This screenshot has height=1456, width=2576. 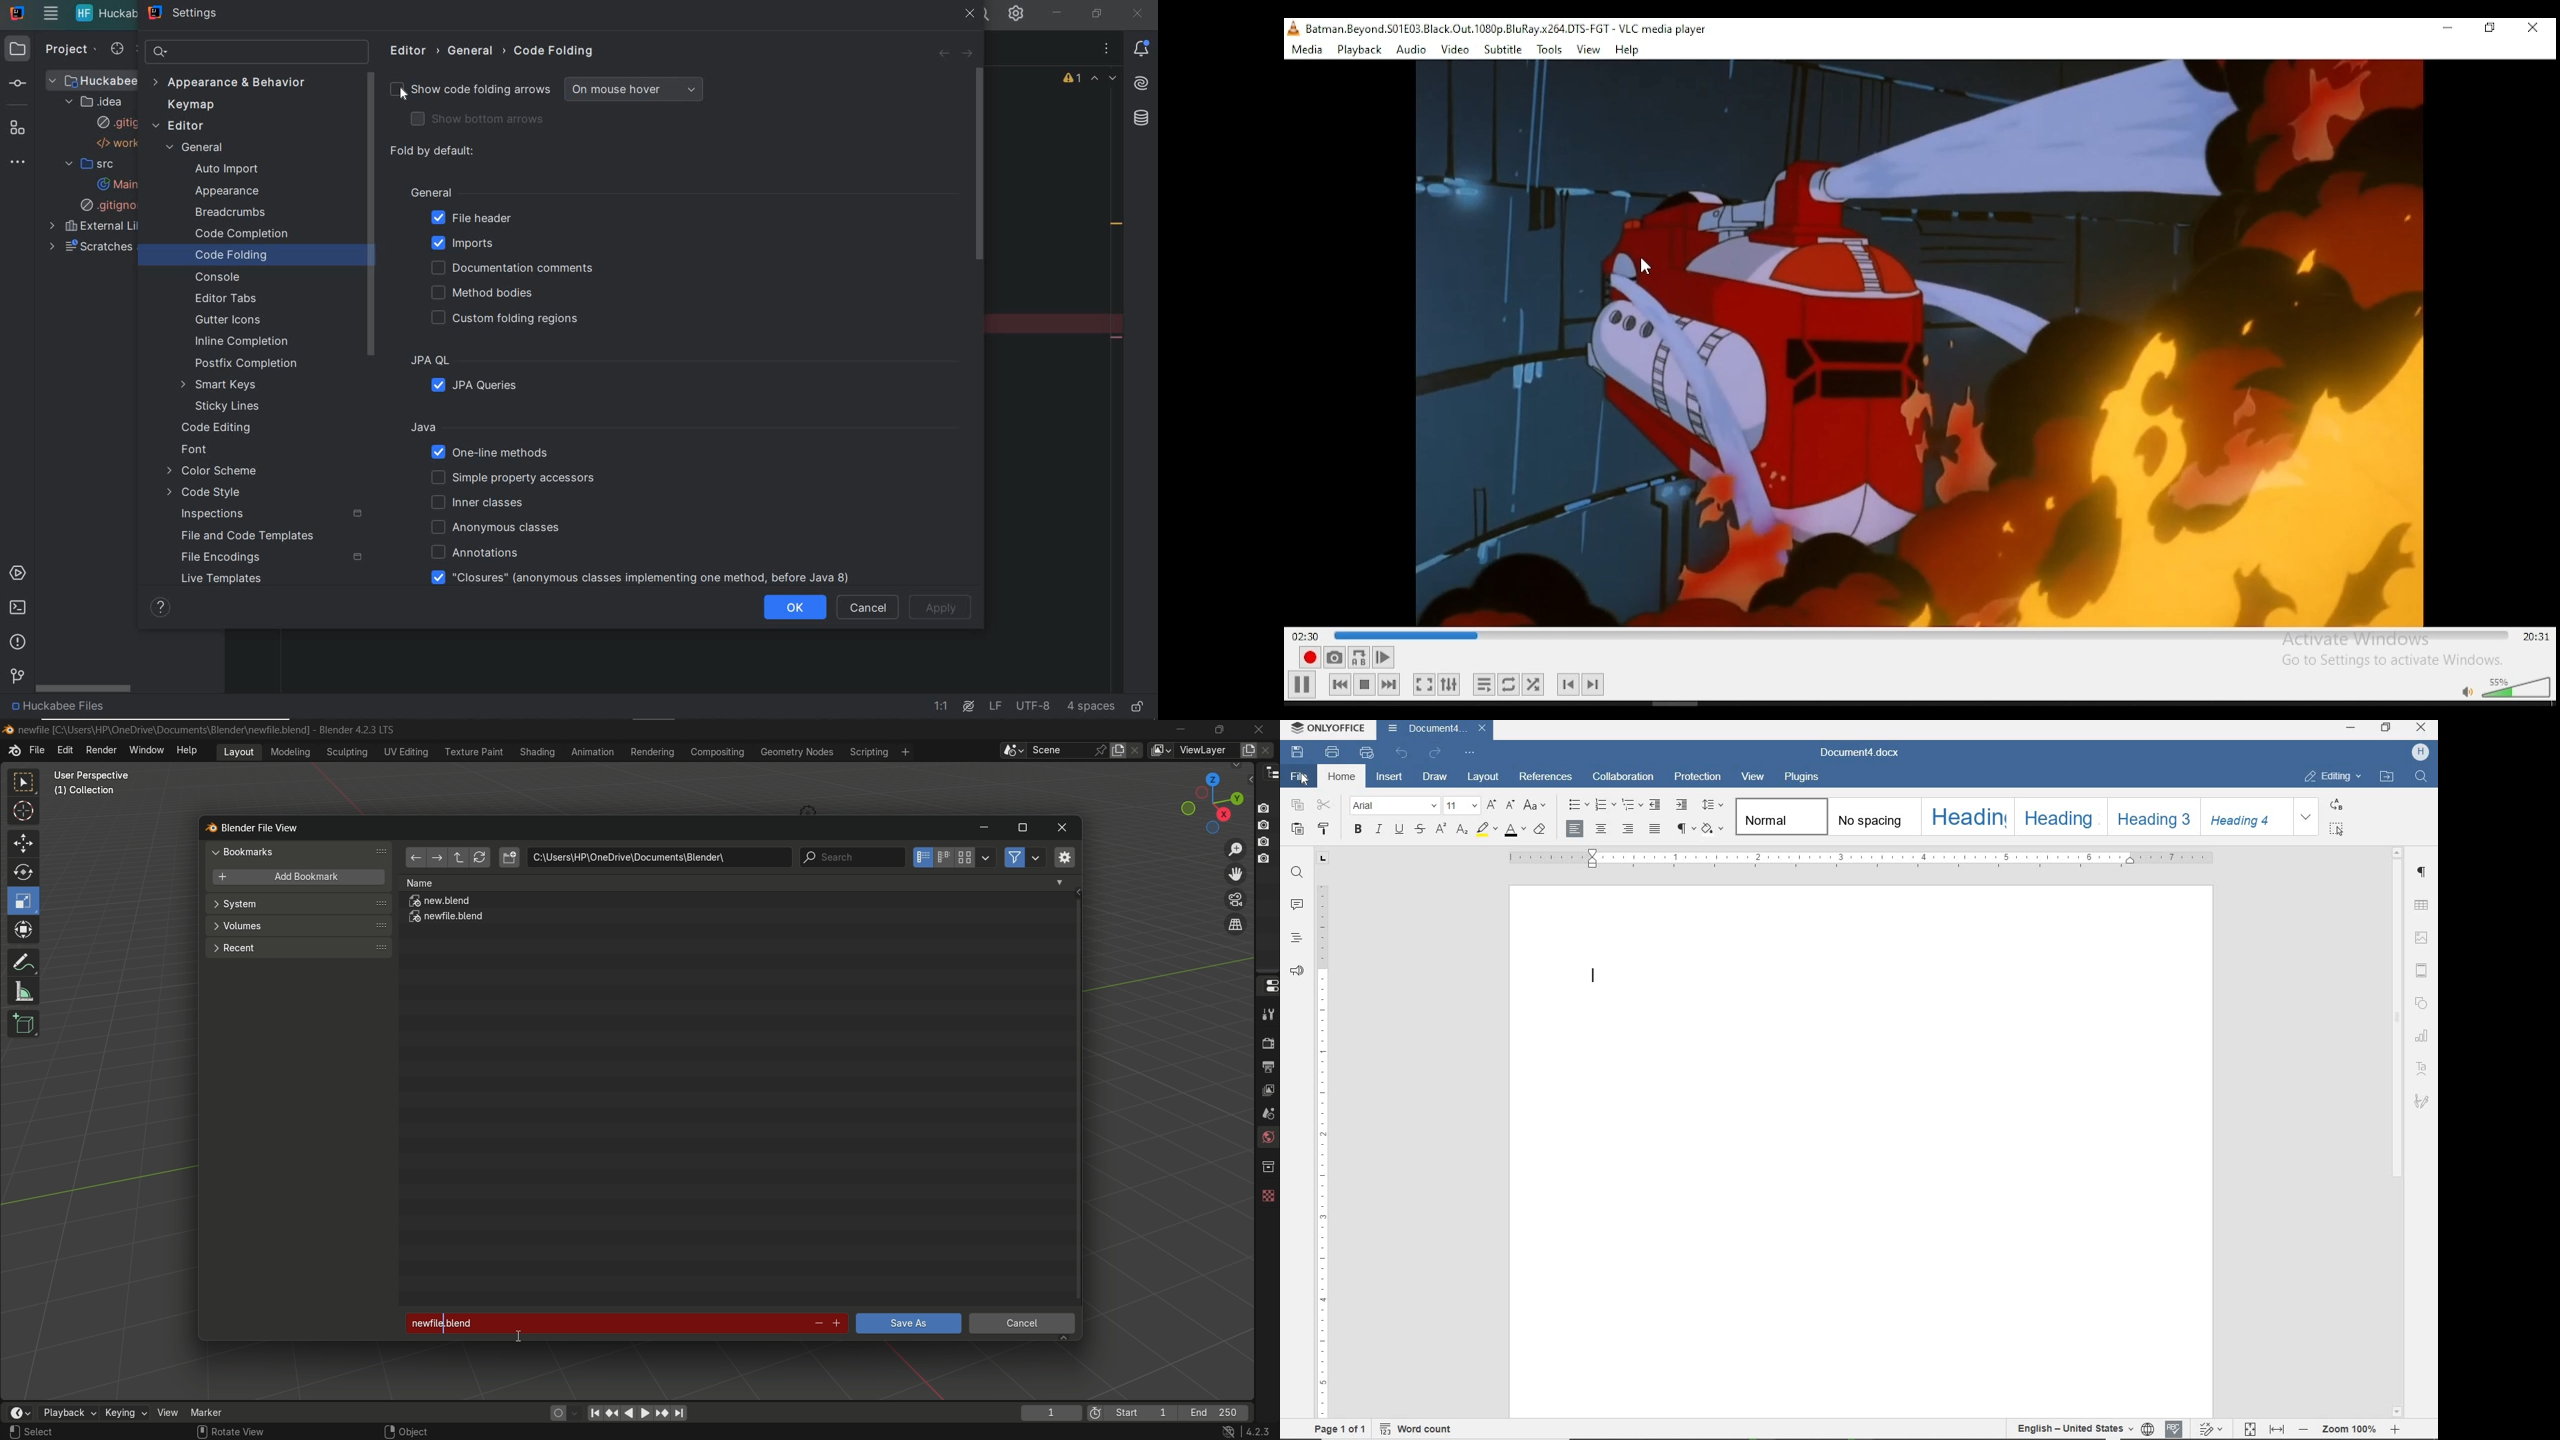 I want to click on render menu, so click(x=101, y=749).